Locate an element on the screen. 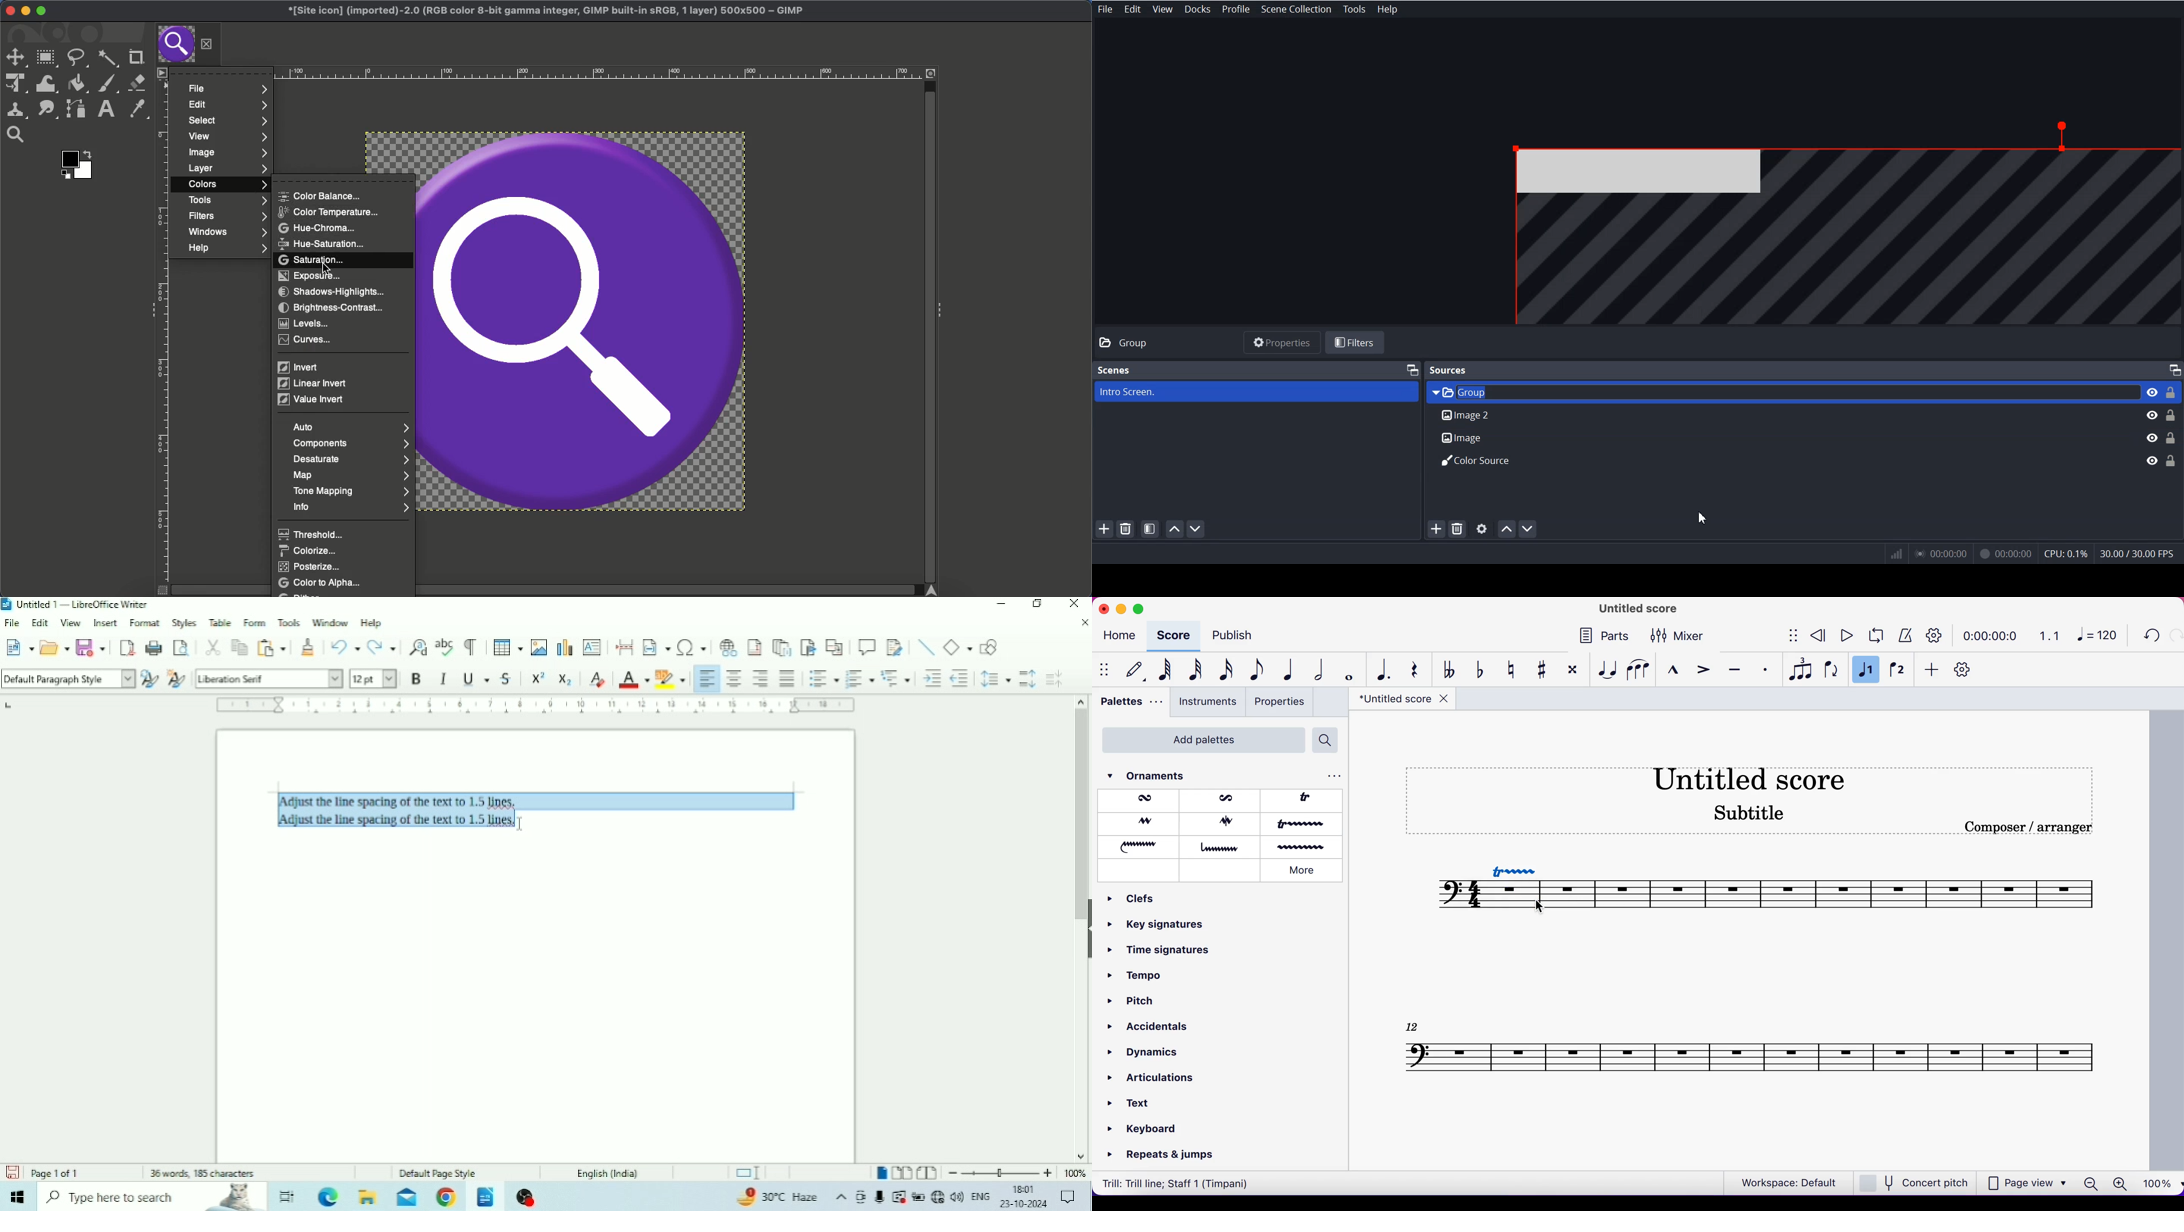  add palettes is located at coordinates (1199, 740).